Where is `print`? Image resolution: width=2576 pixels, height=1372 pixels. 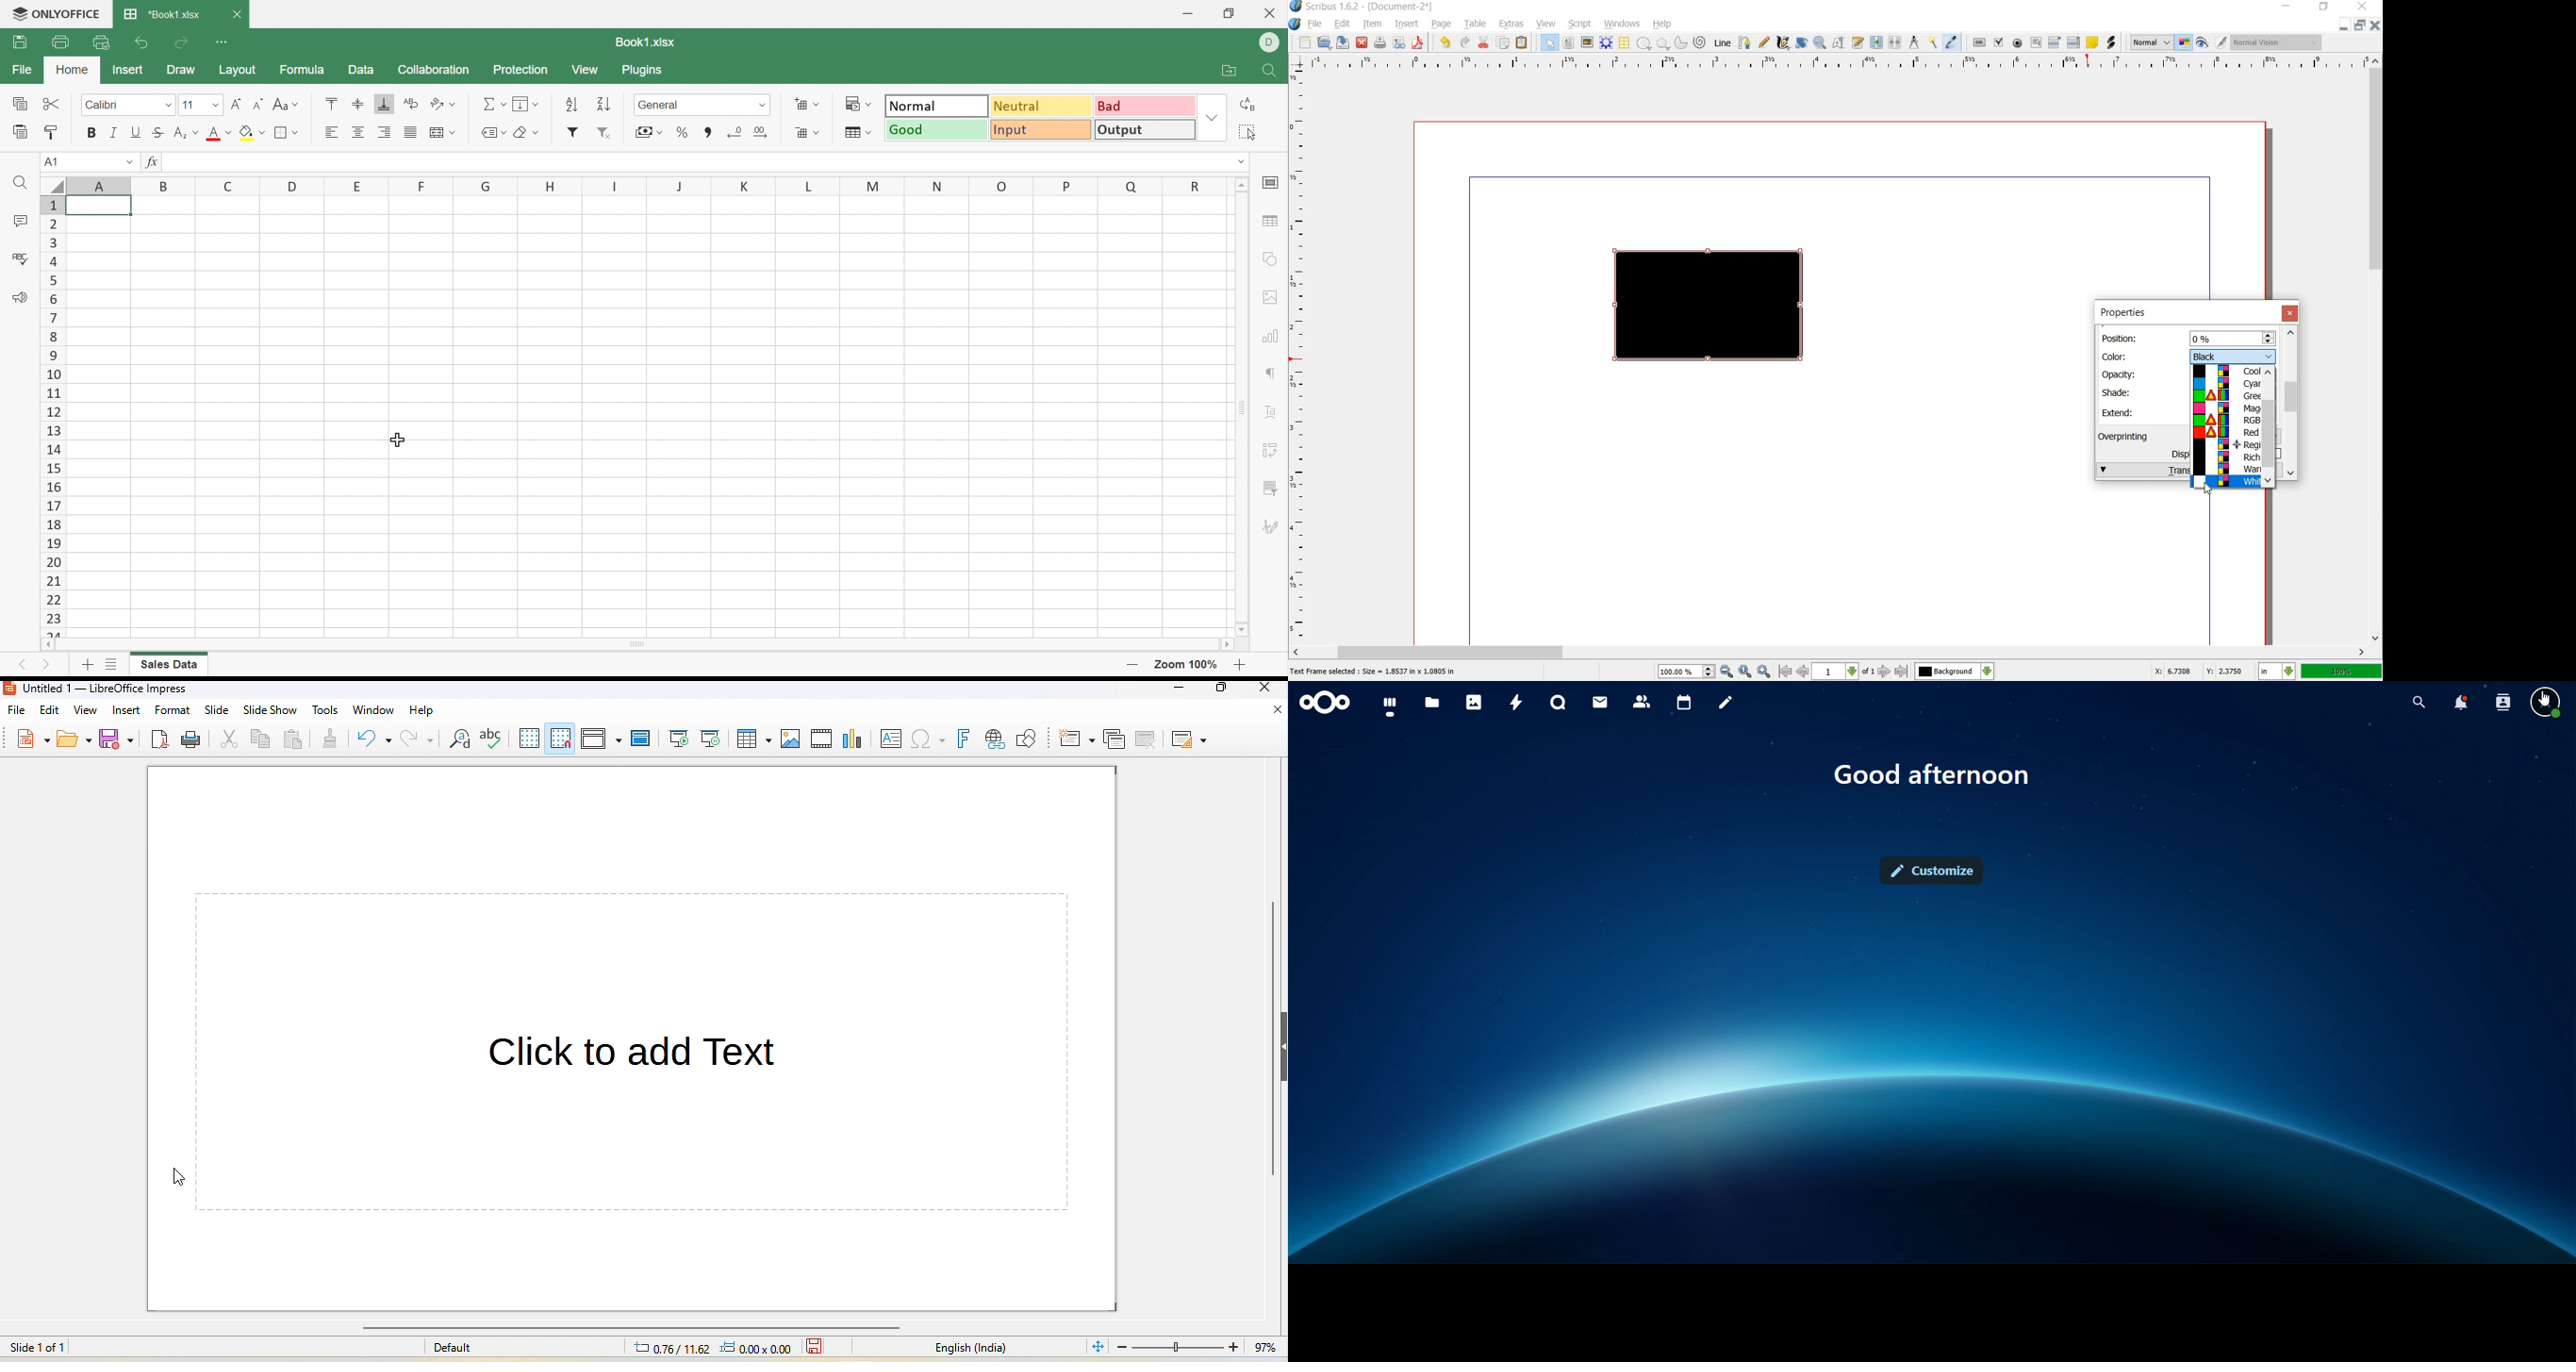
print is located at coordinates (1380, 43).